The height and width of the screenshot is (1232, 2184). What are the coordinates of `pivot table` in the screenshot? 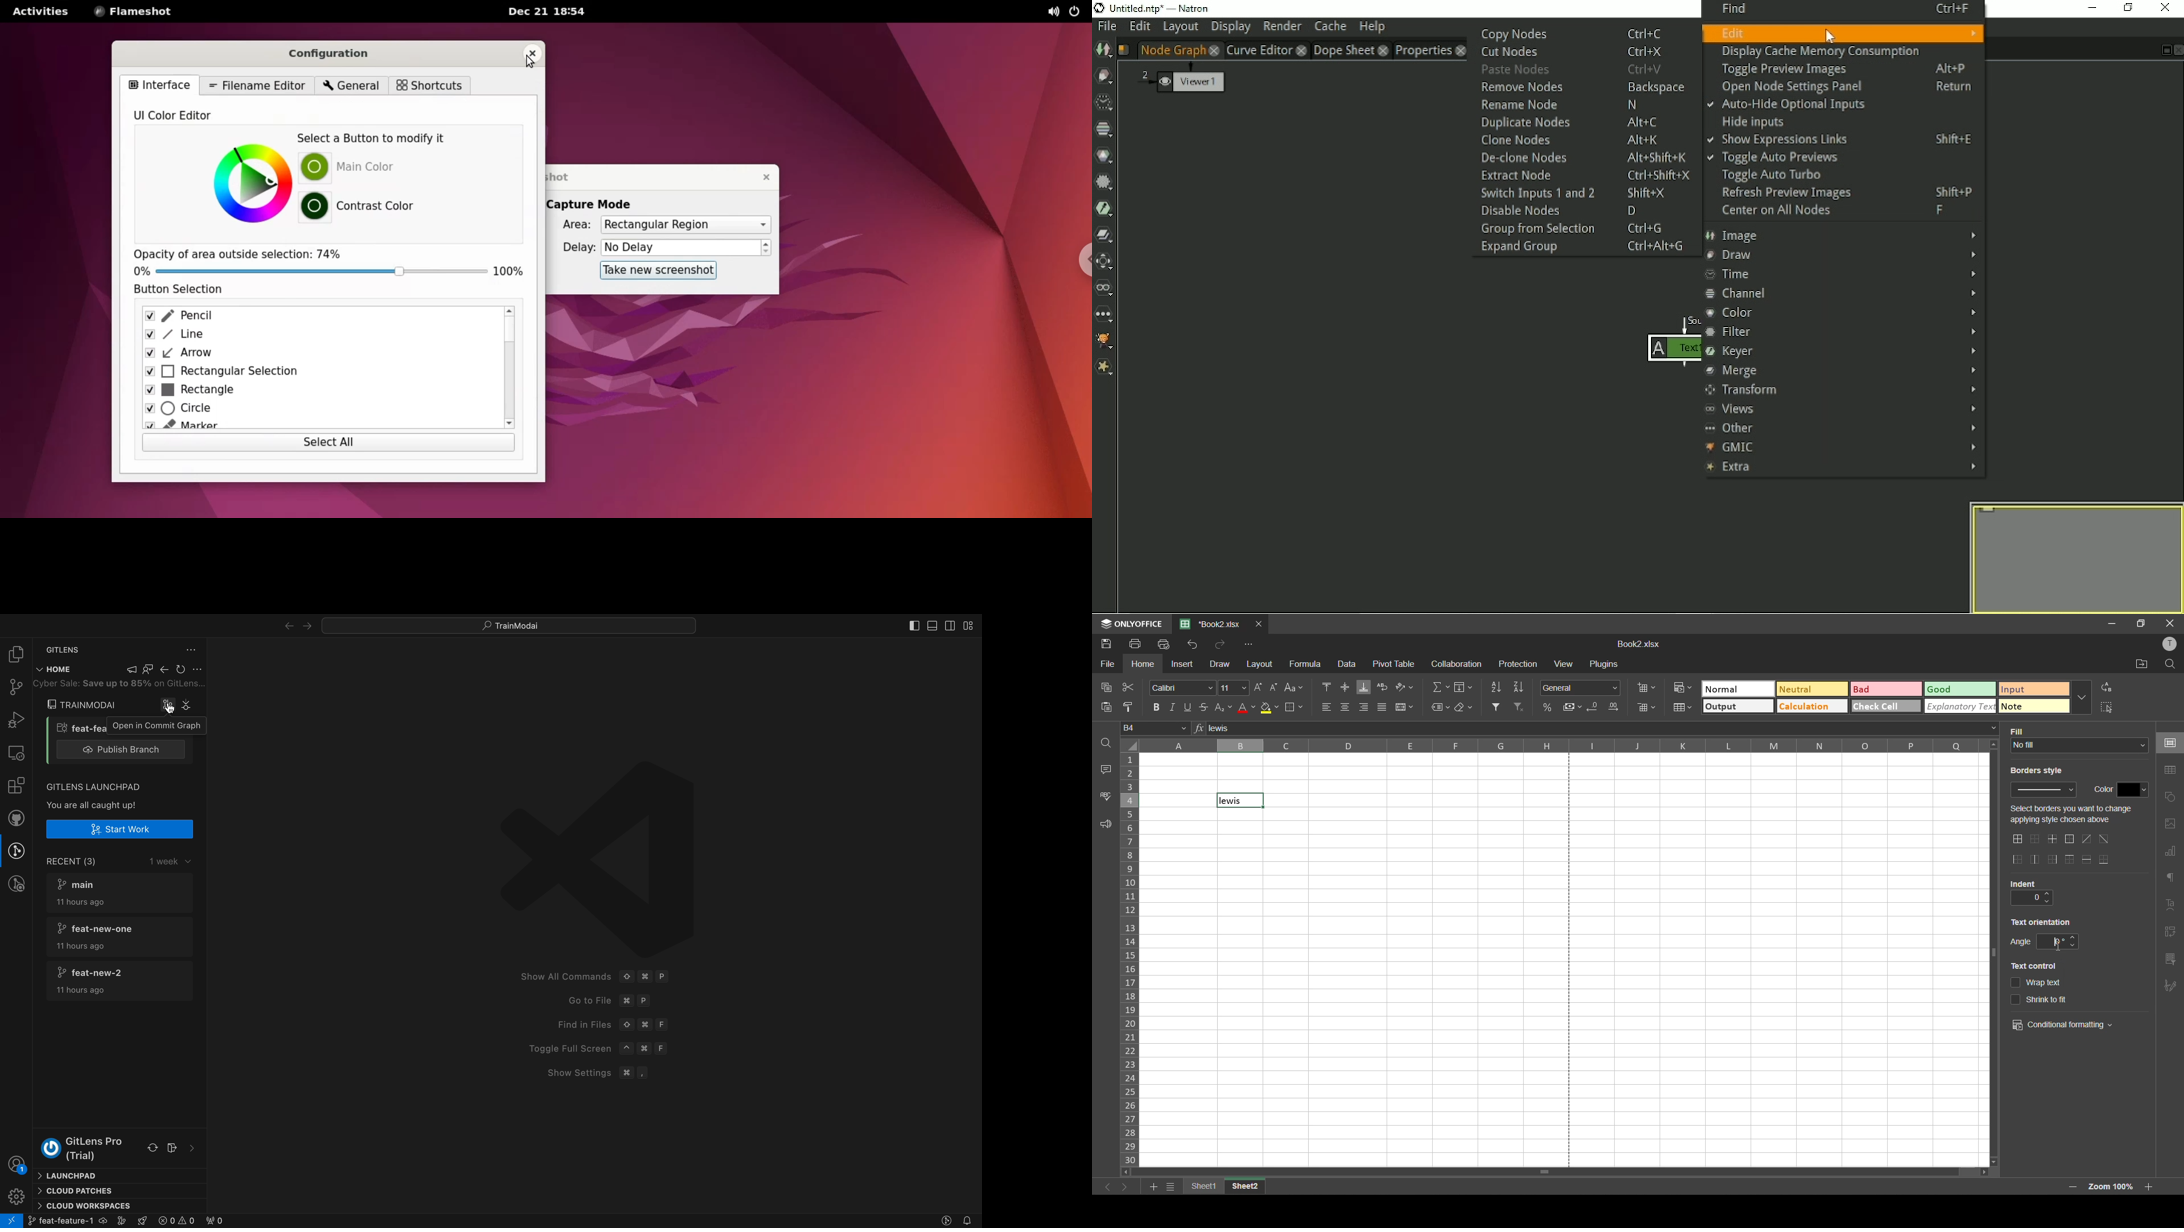 It's located at (2173, 934).